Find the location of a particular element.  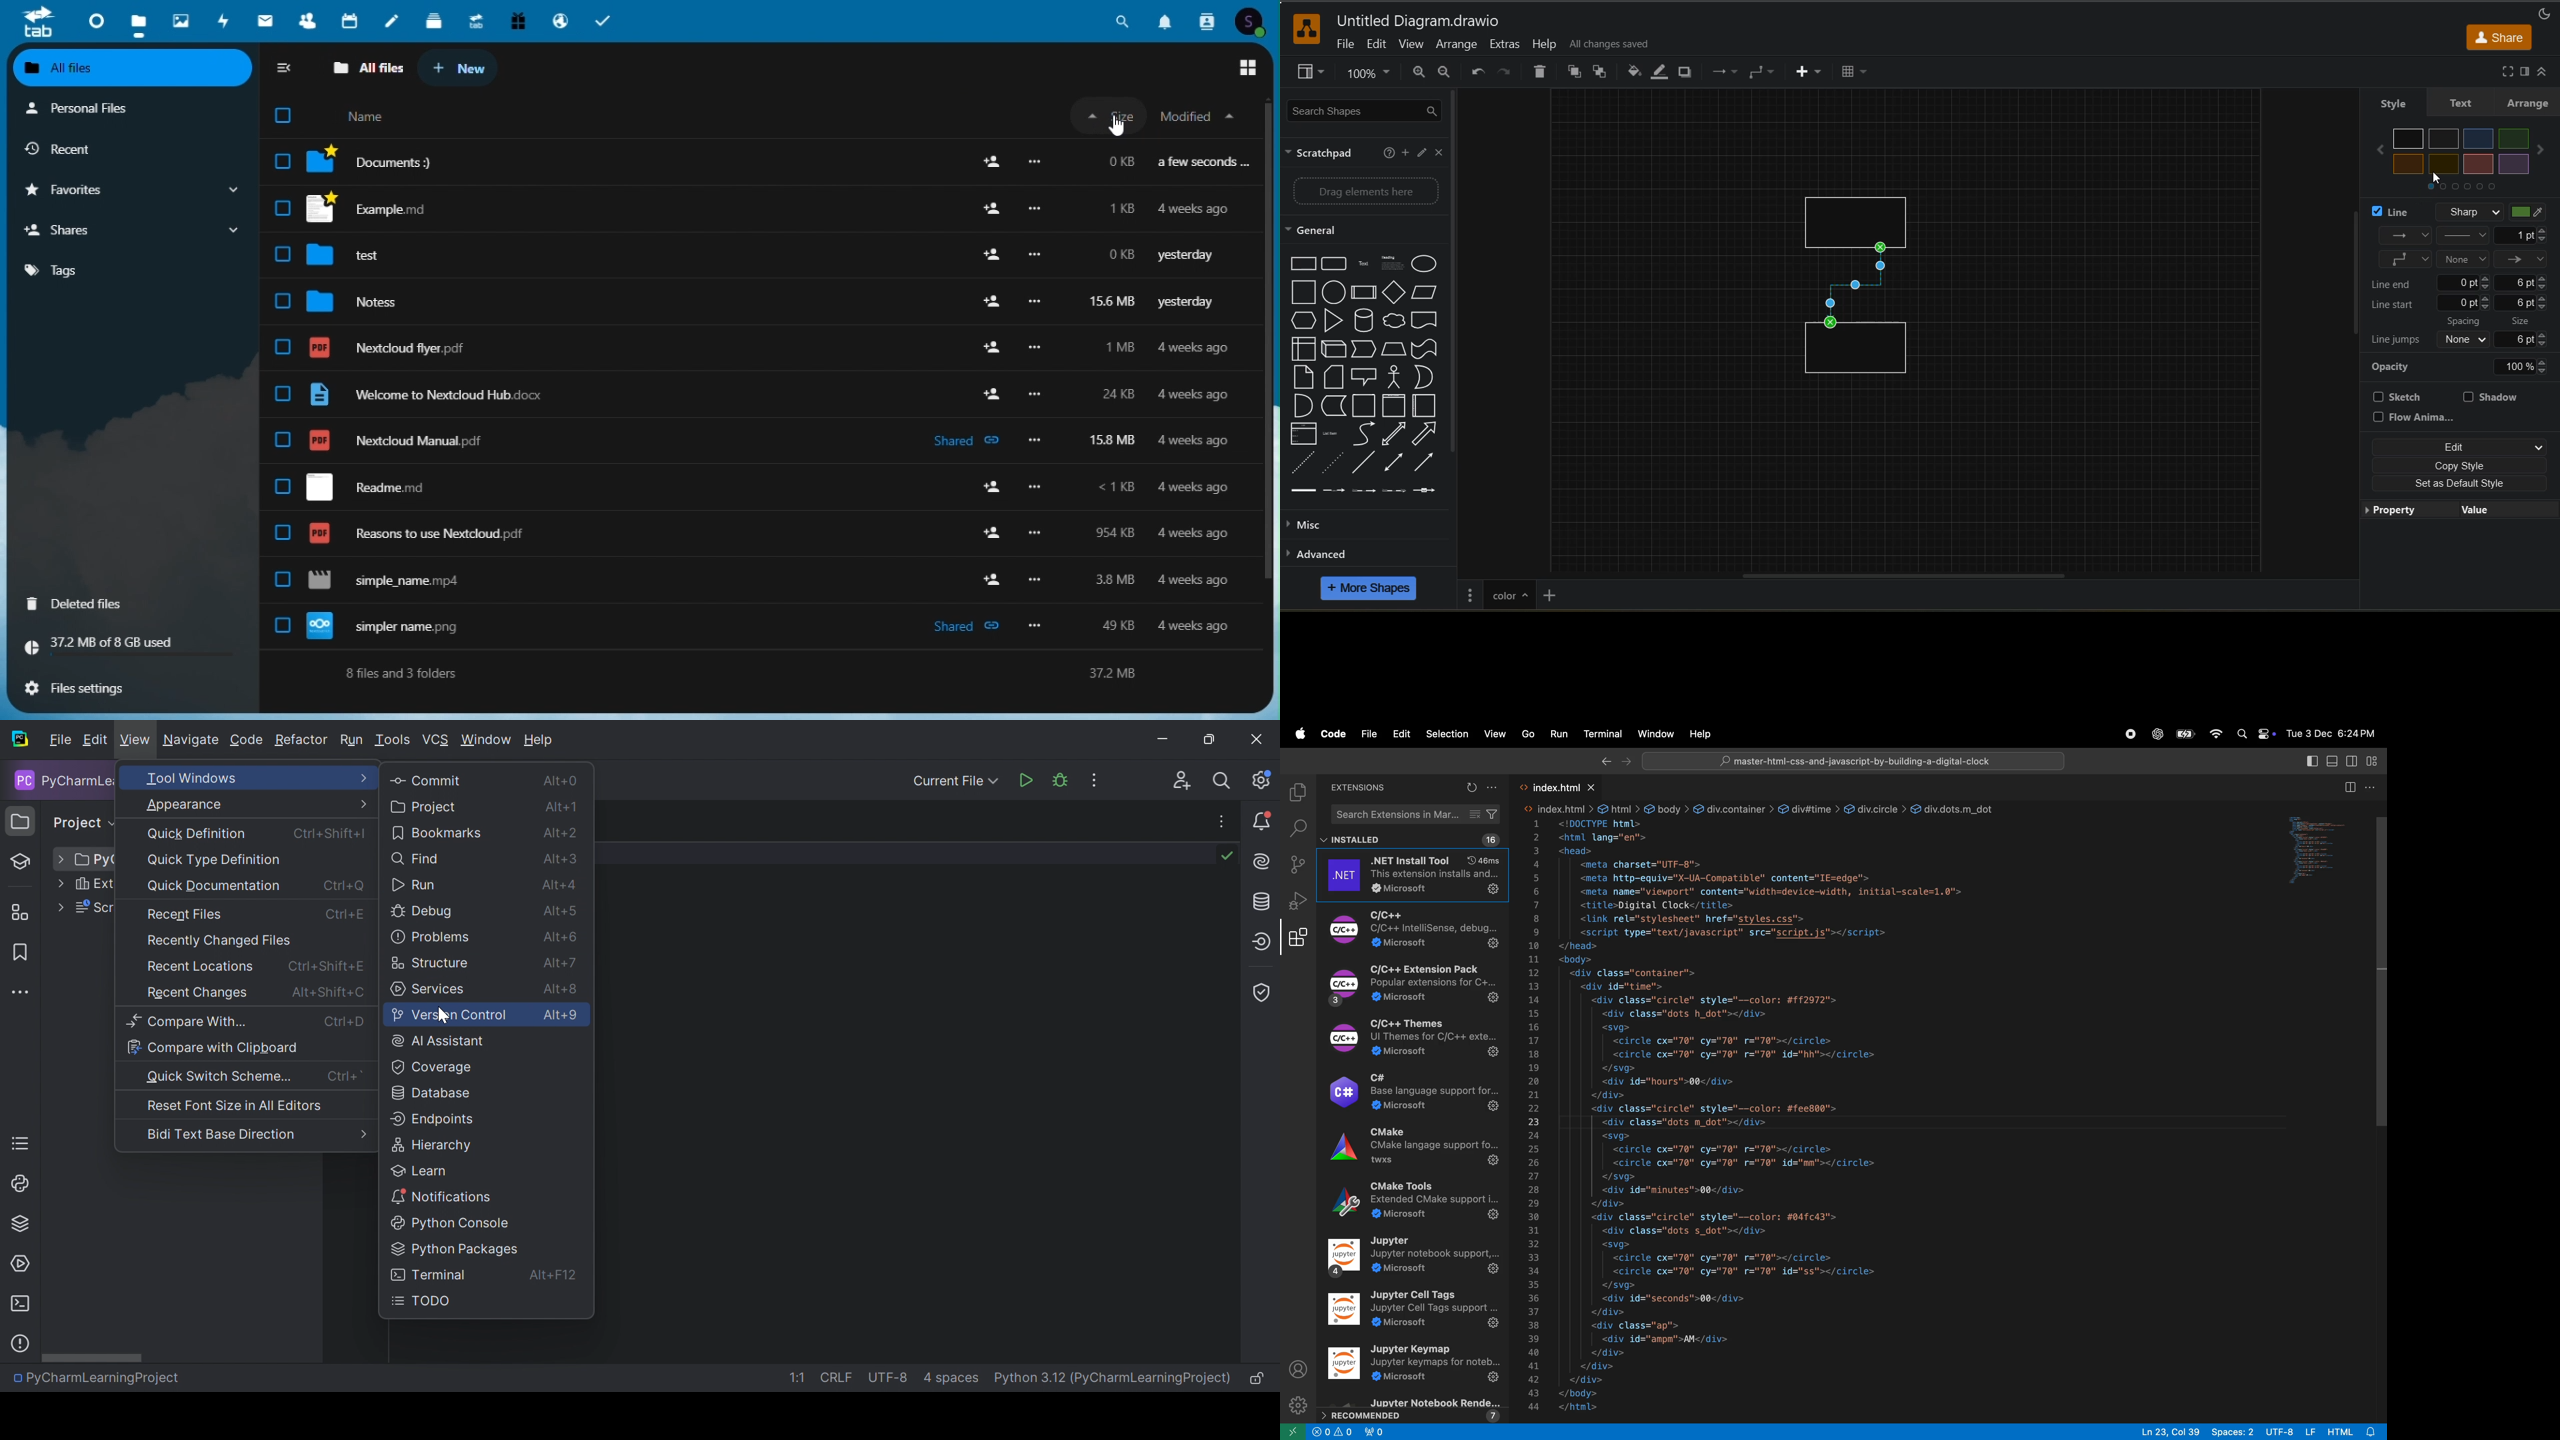

edit is located at coordinates (1424, 154).